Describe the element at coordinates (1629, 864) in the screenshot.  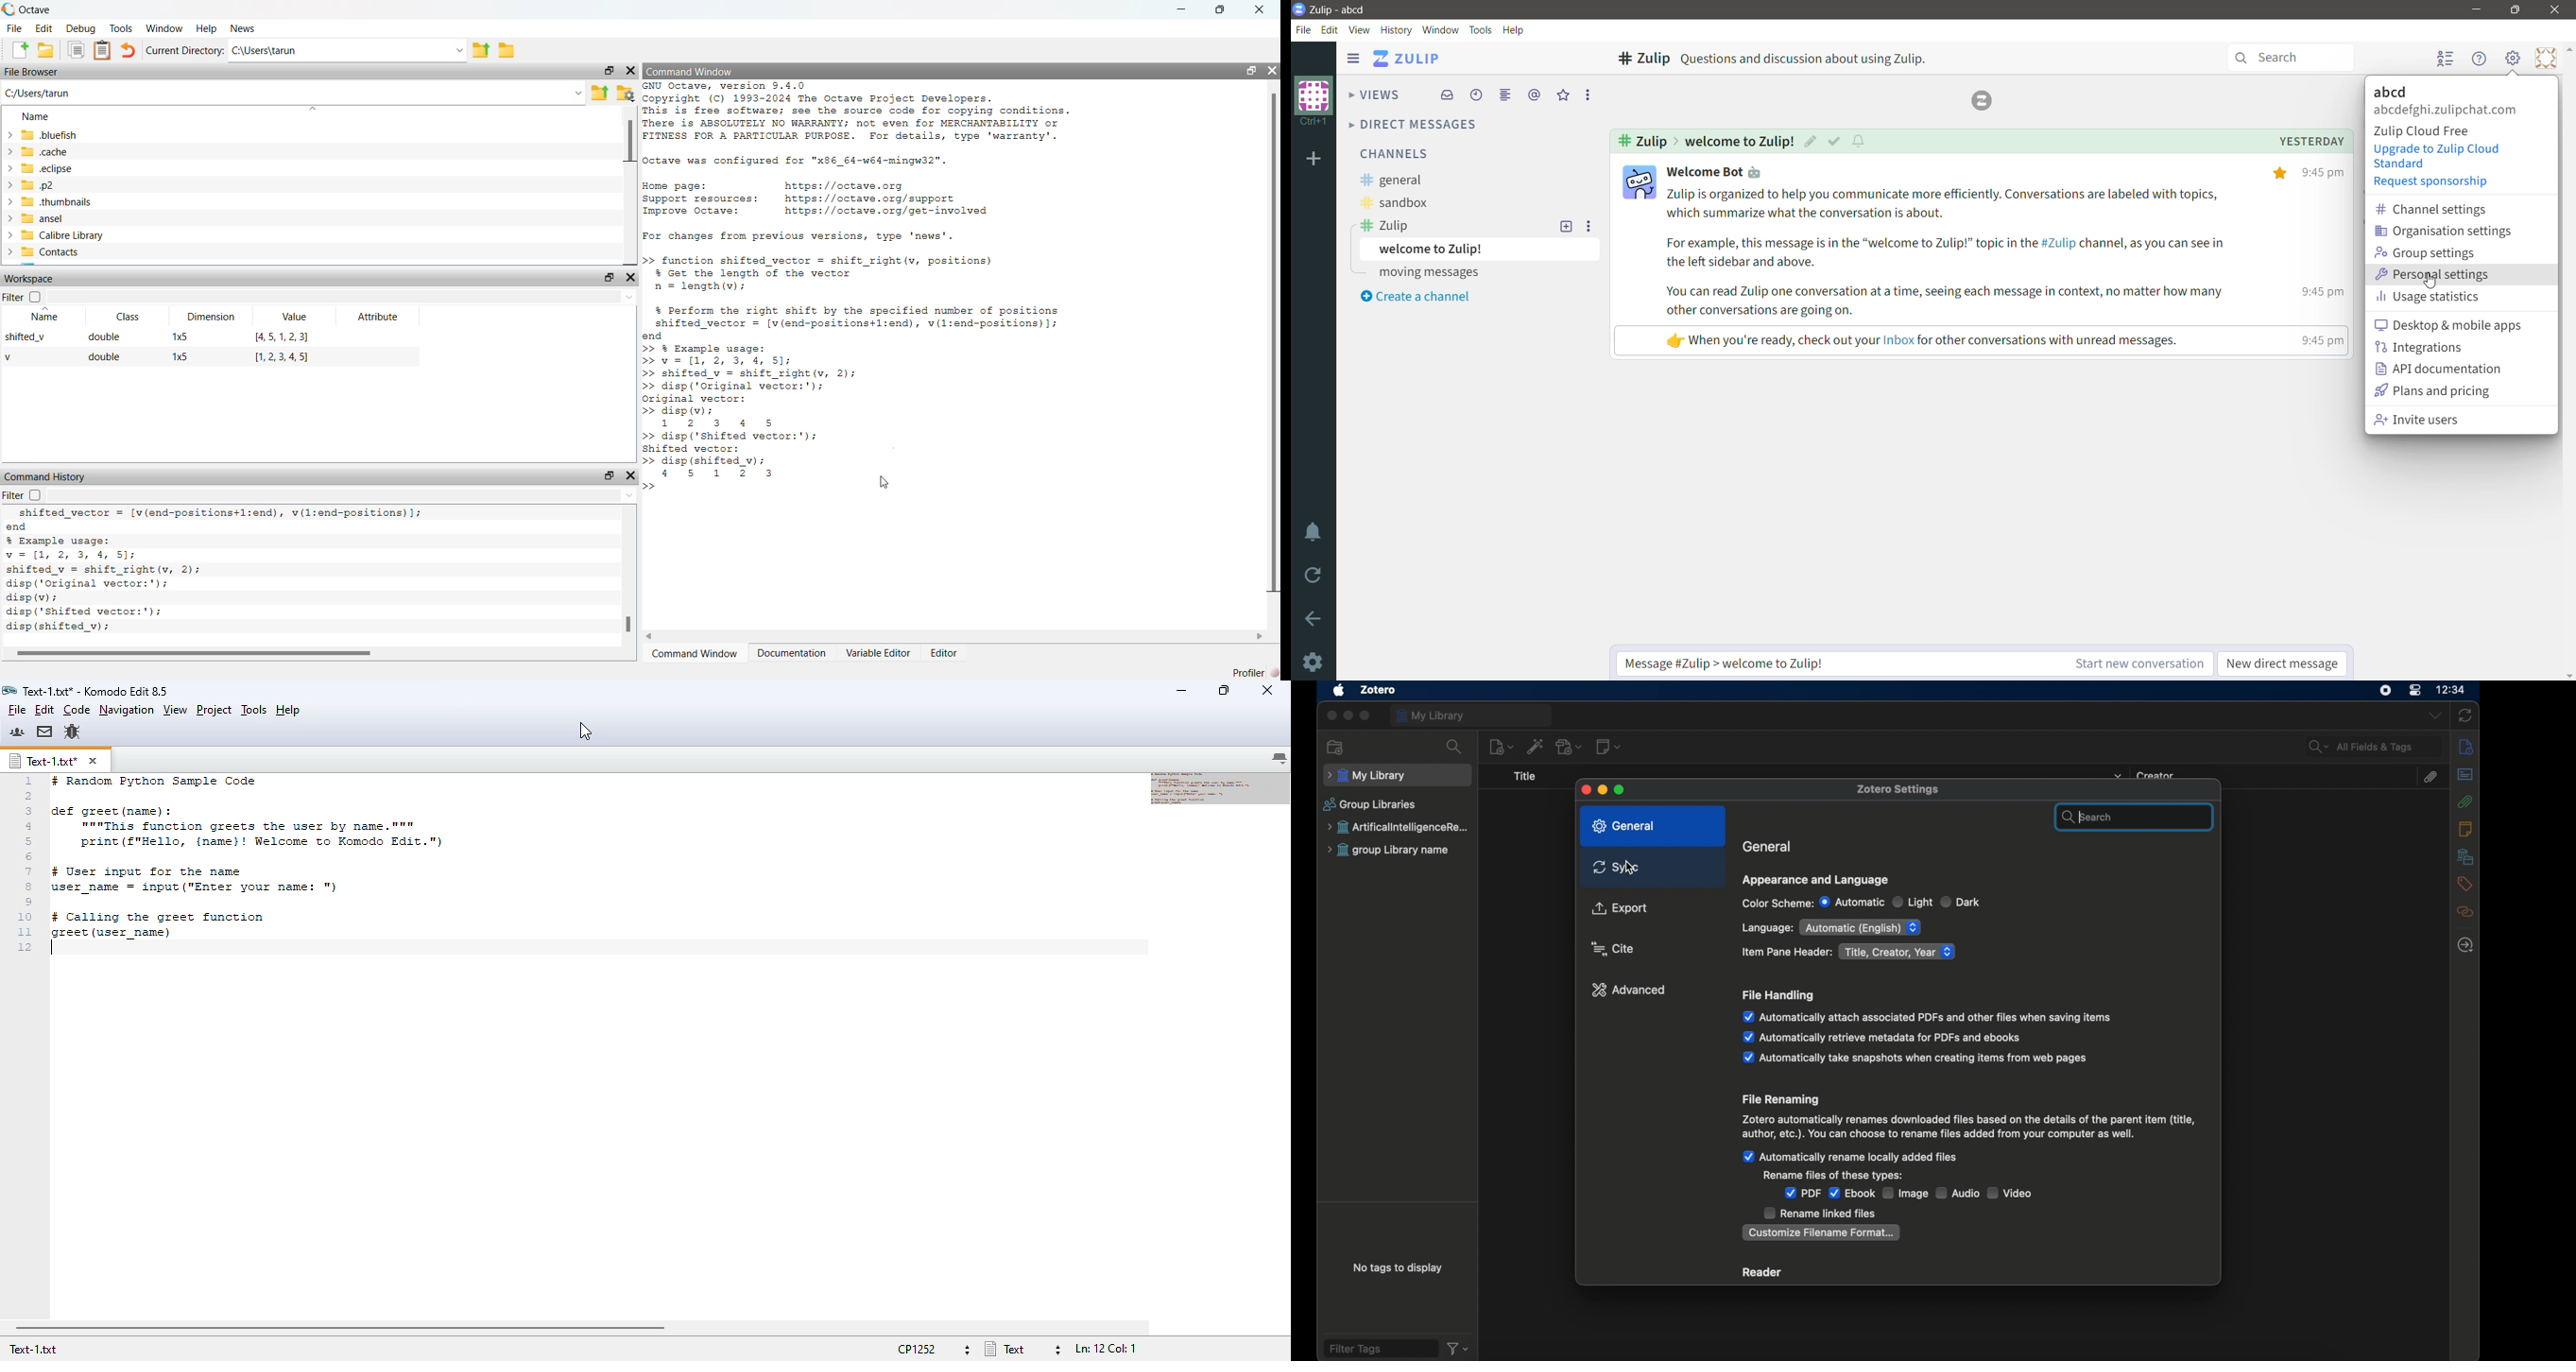
I see `cursor` at that location.